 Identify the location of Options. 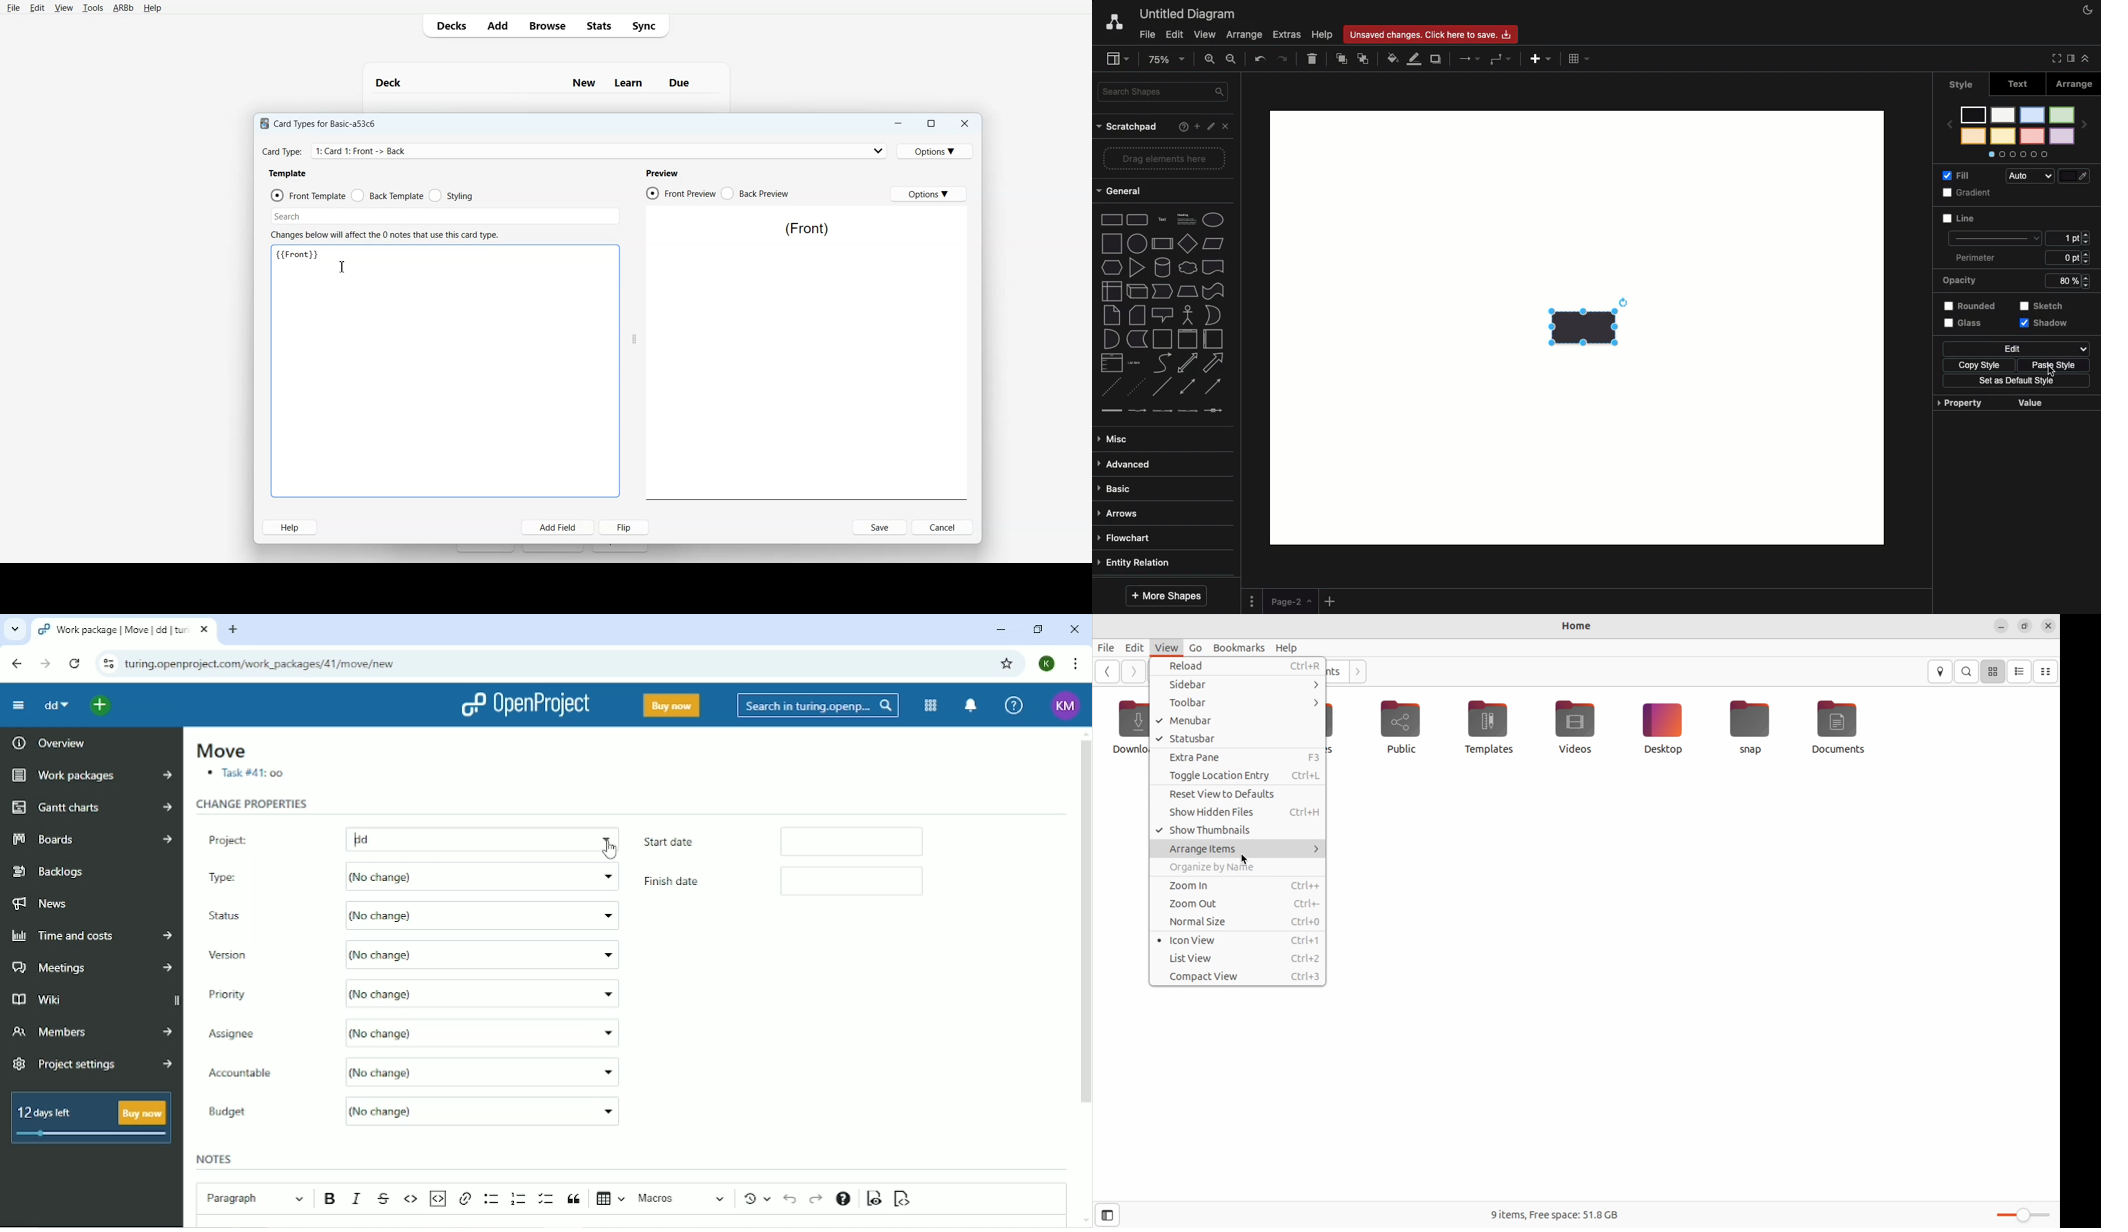
(937, 151).